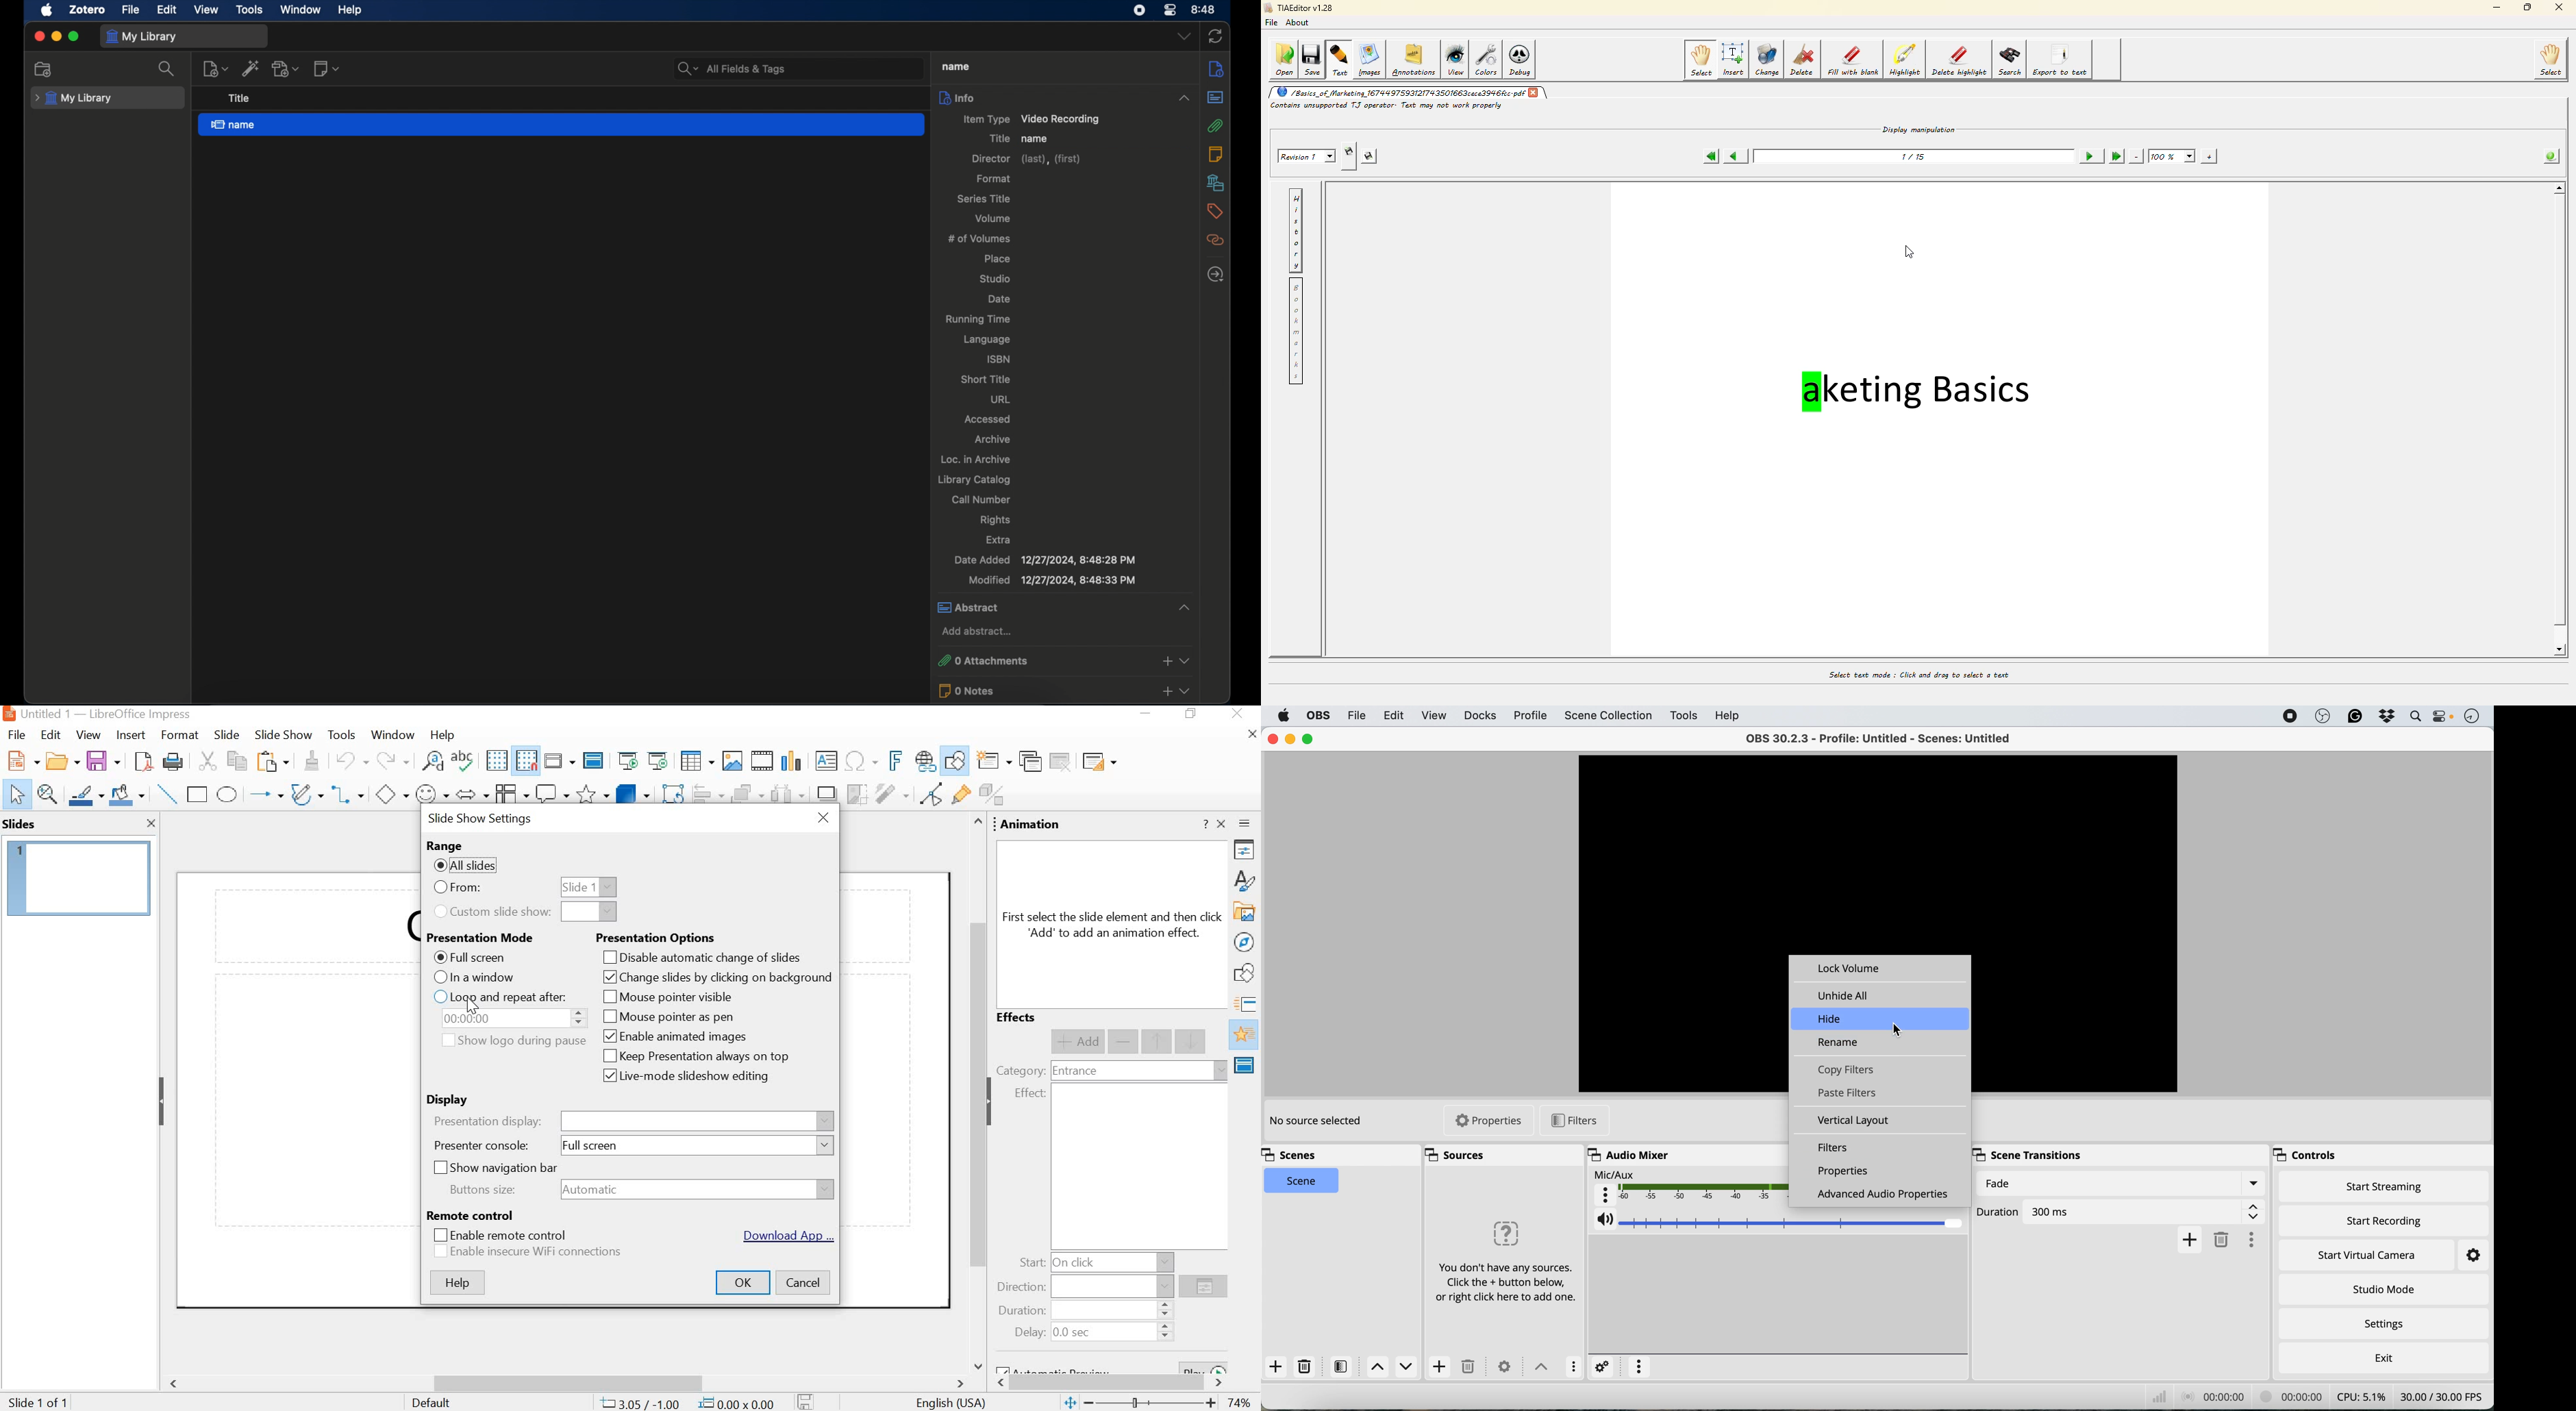 The width and height of the screenshot is (2576, 1428). Describe the element at coordinates (239, 98) in the screenshot. I see `title` at that location.